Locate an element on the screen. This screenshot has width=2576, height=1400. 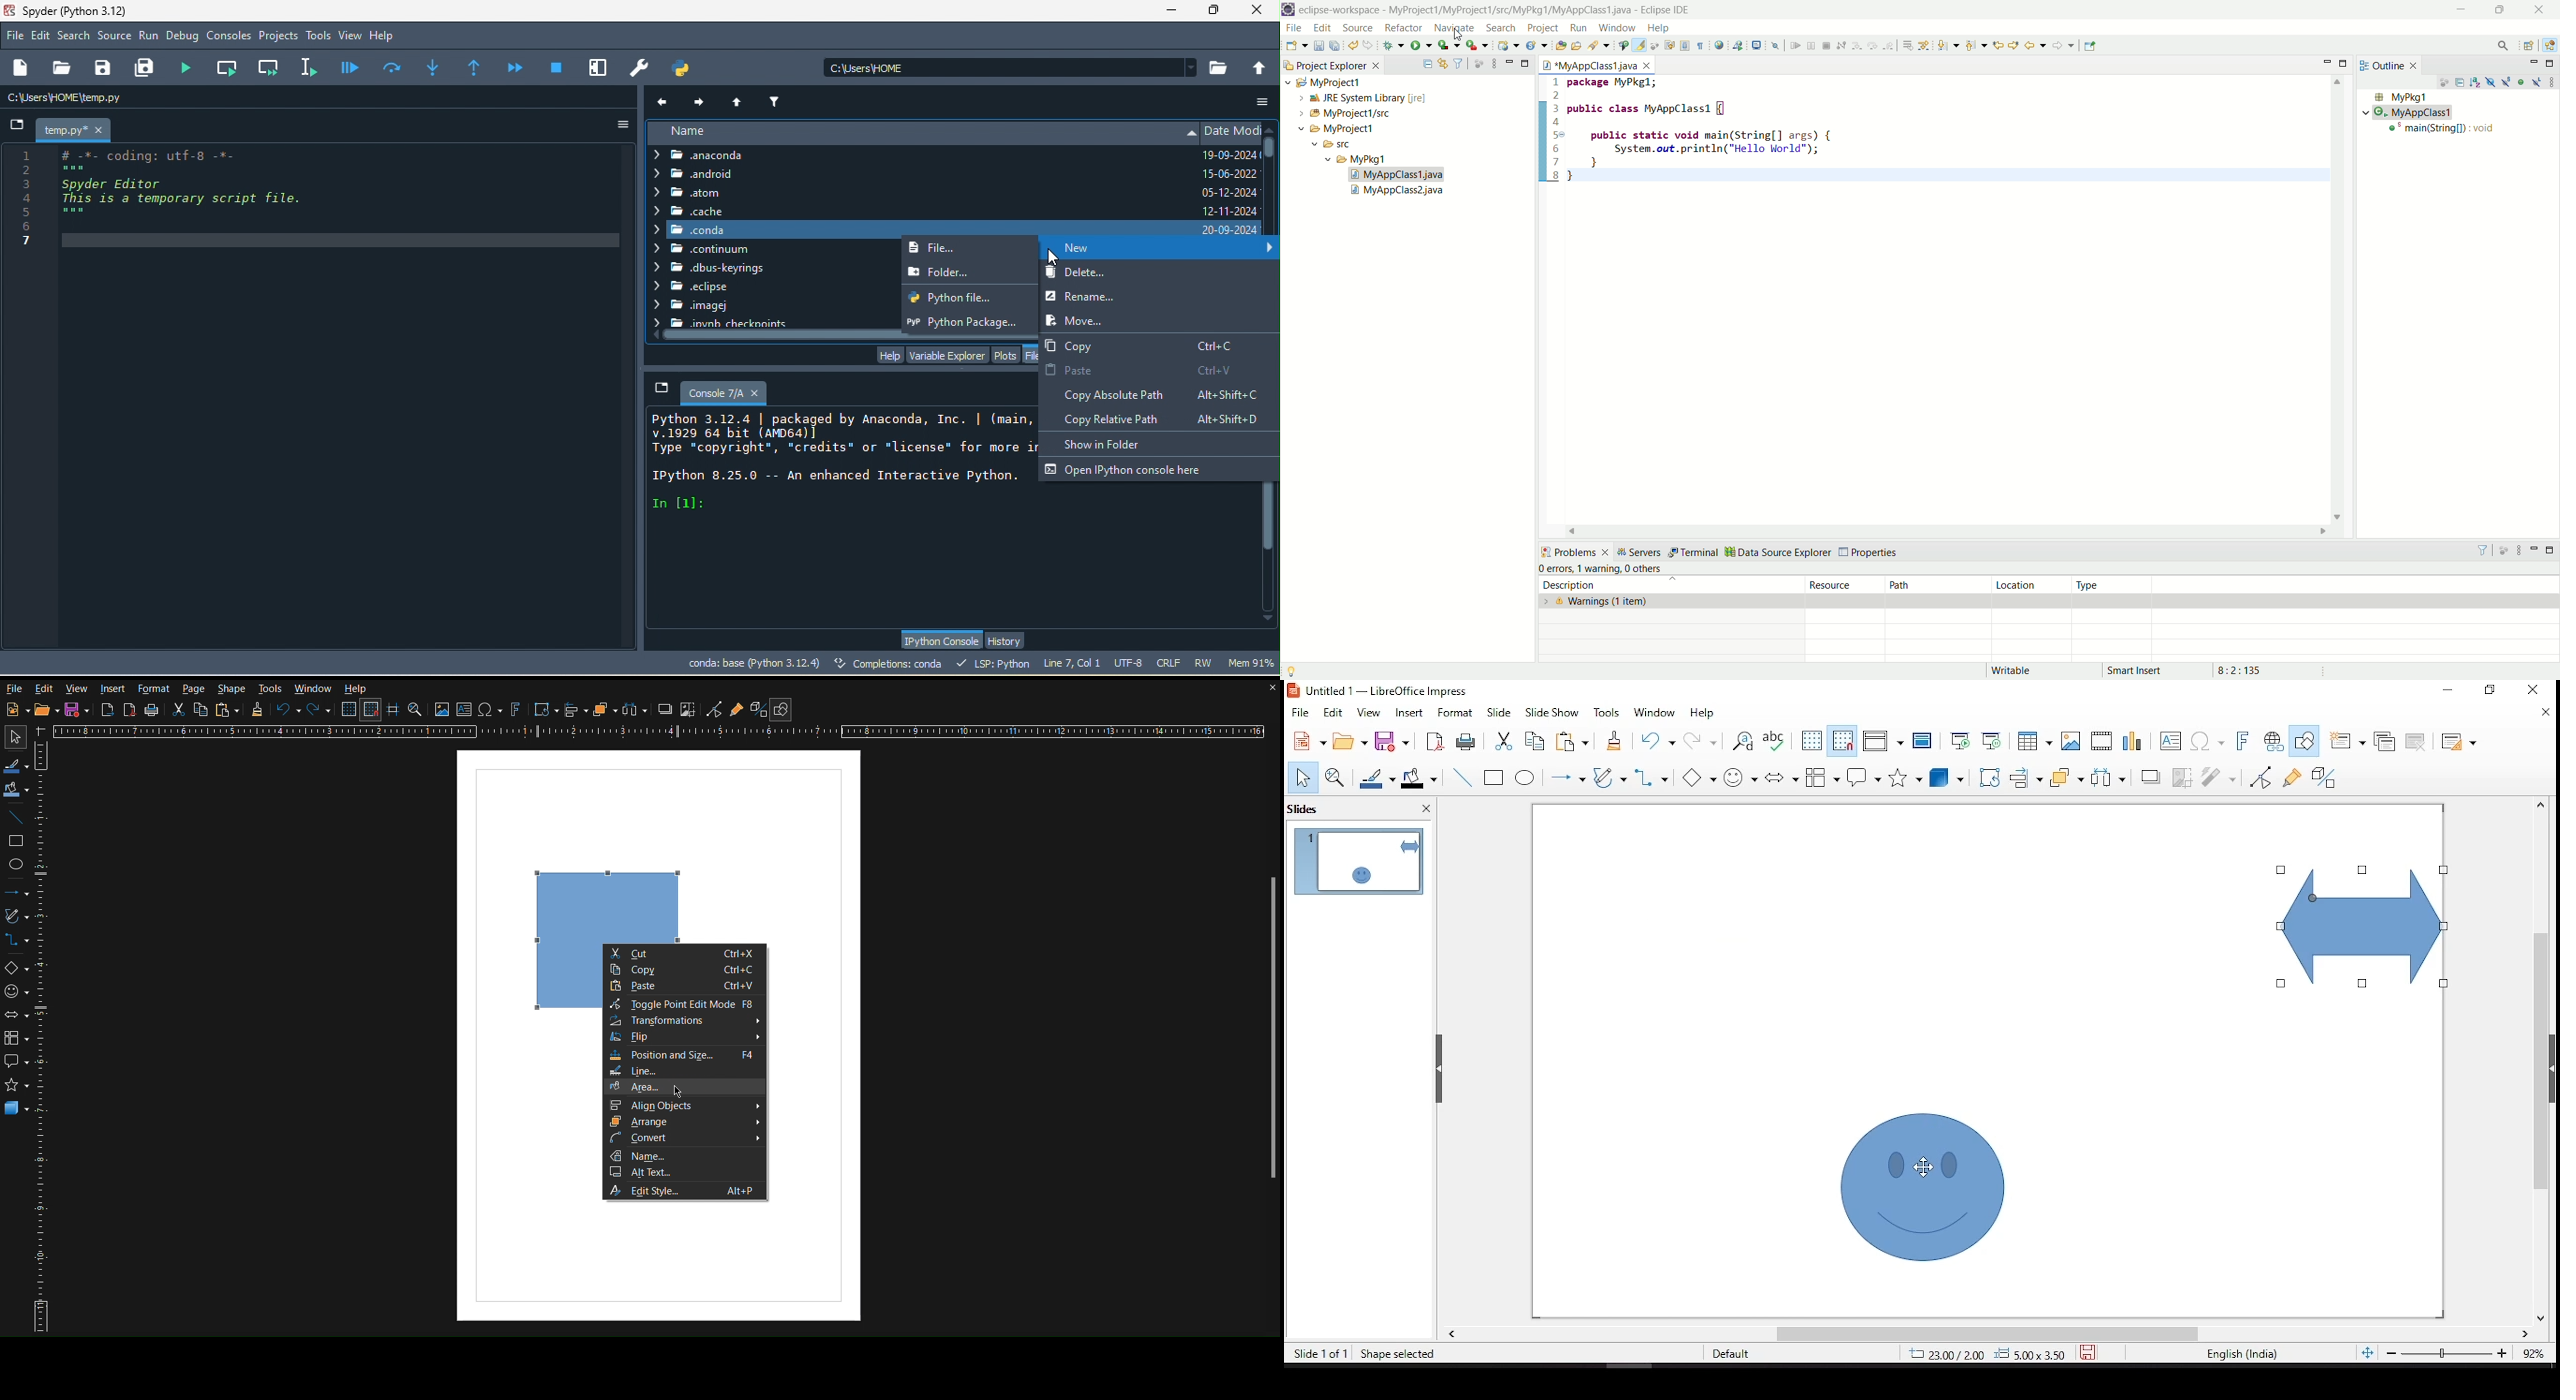
stop debugging is located at coordinates (557, 67).